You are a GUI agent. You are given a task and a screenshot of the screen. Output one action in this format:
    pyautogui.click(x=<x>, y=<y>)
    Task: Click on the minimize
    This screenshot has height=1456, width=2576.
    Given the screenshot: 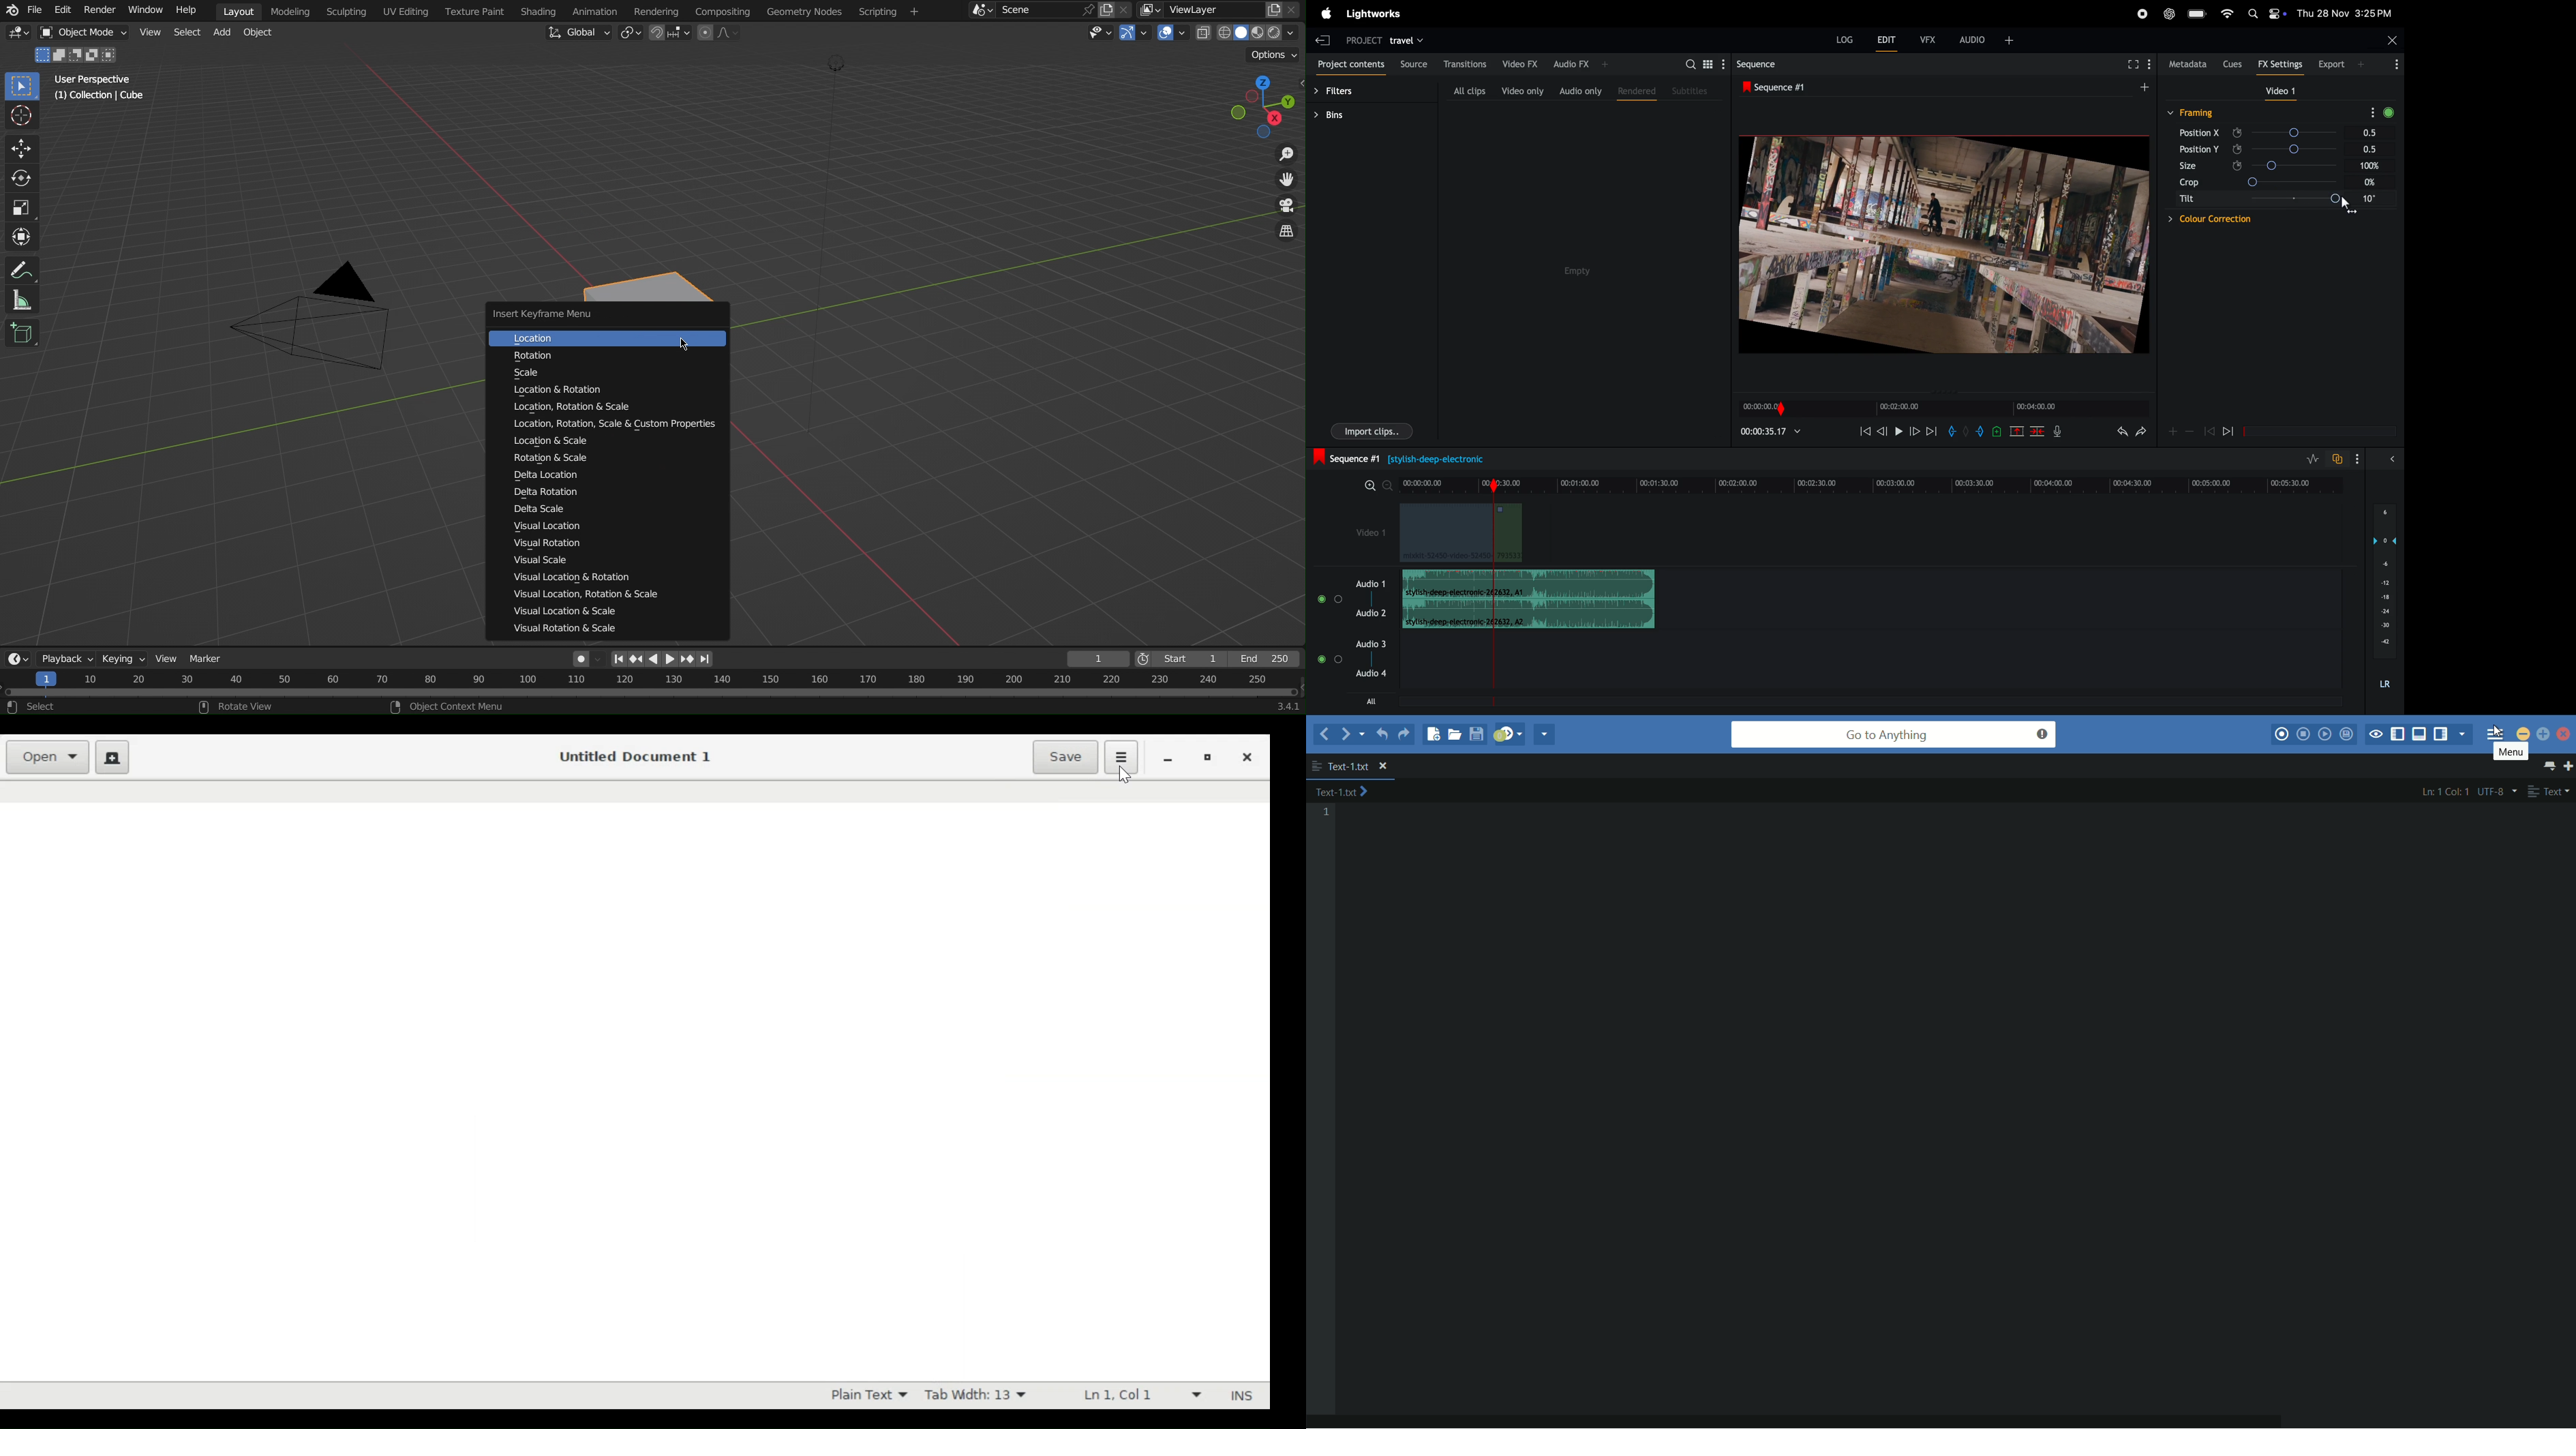 What is the action you would take?
    pyautogui.click(x=2523, y=733)
    